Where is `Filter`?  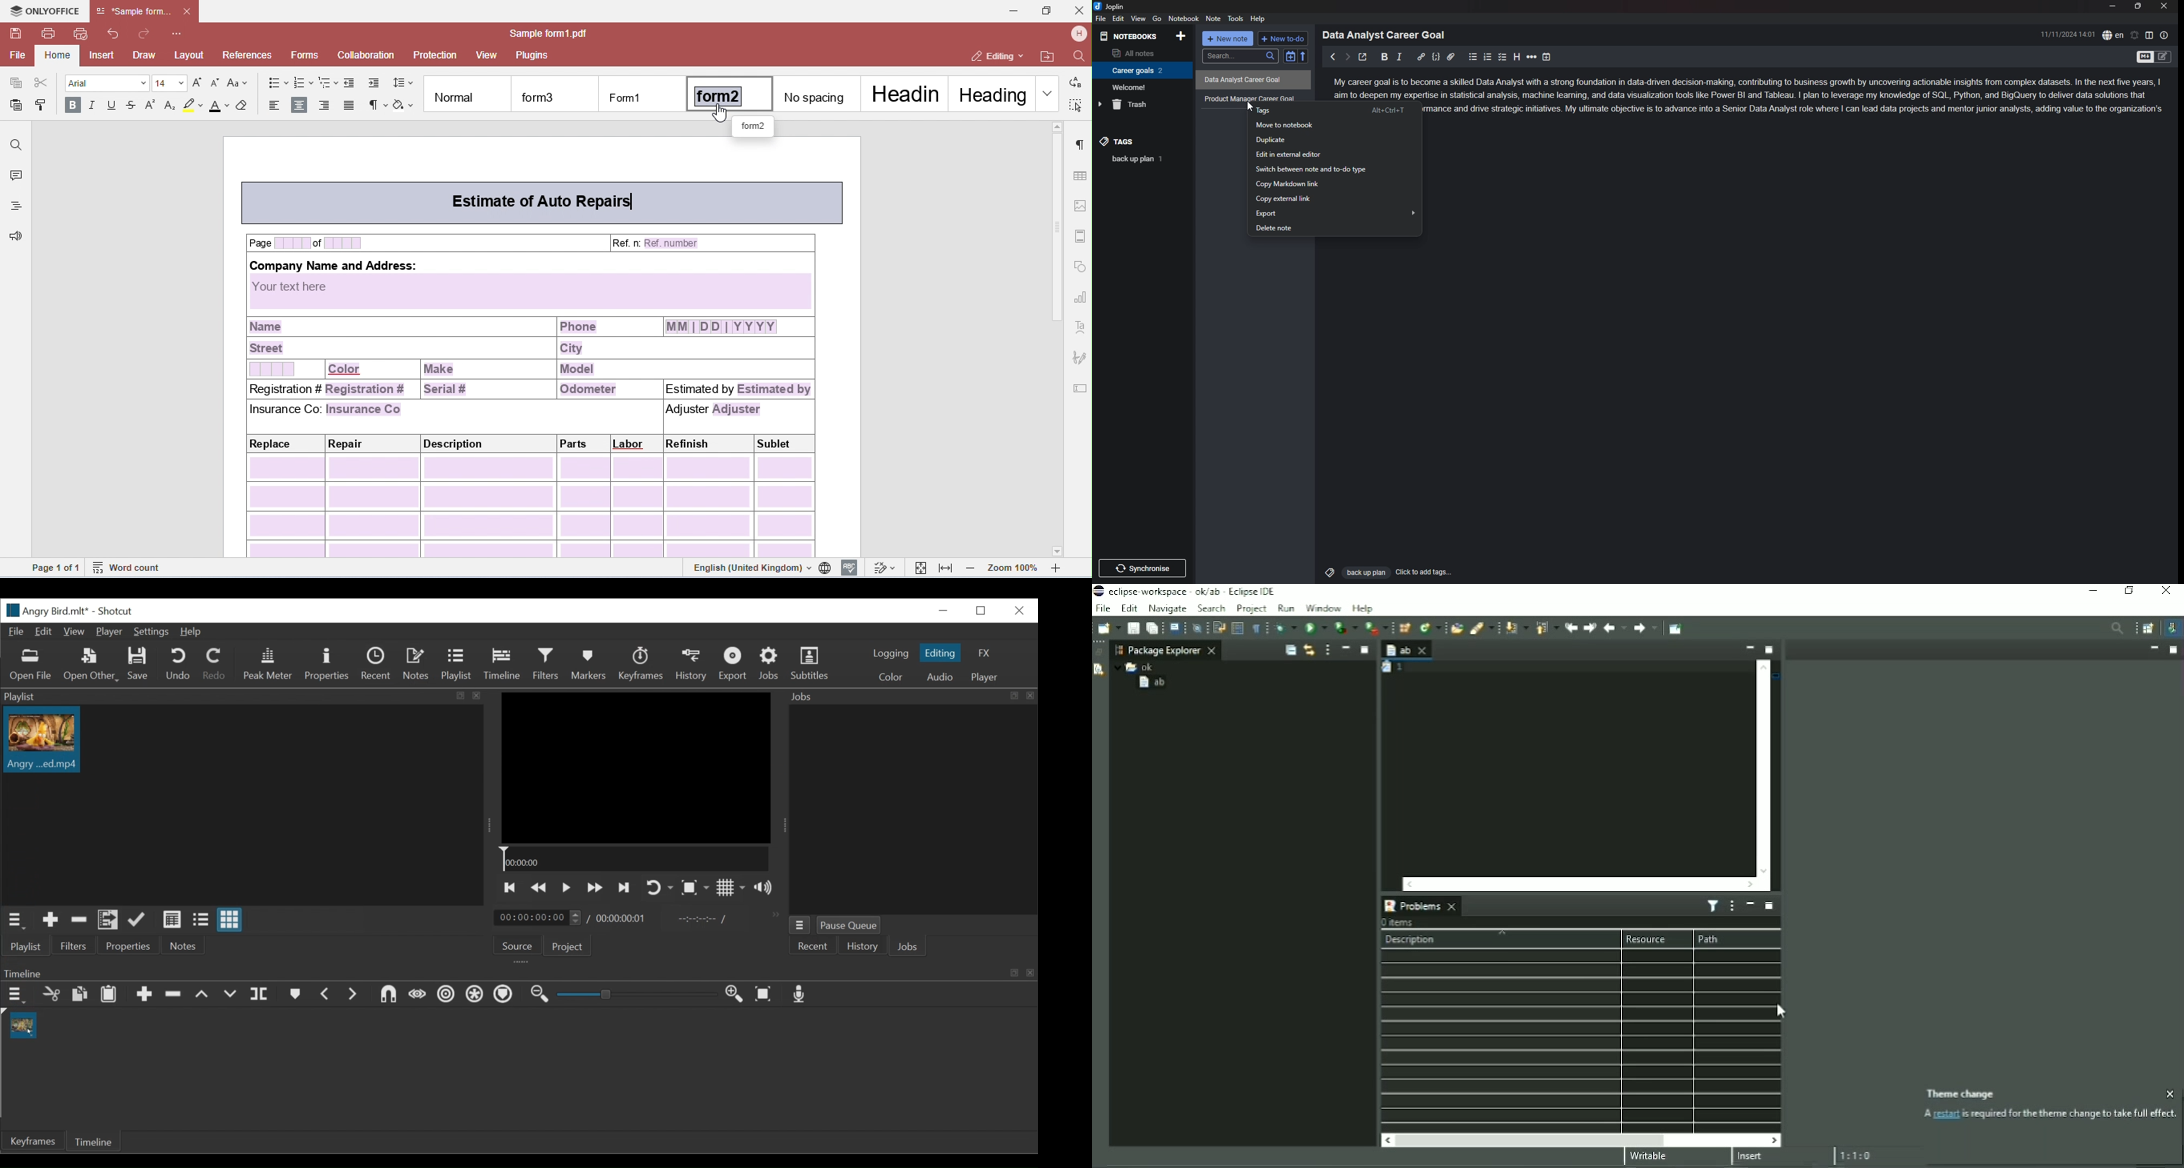 Filter is located at coordinates (546, 663).